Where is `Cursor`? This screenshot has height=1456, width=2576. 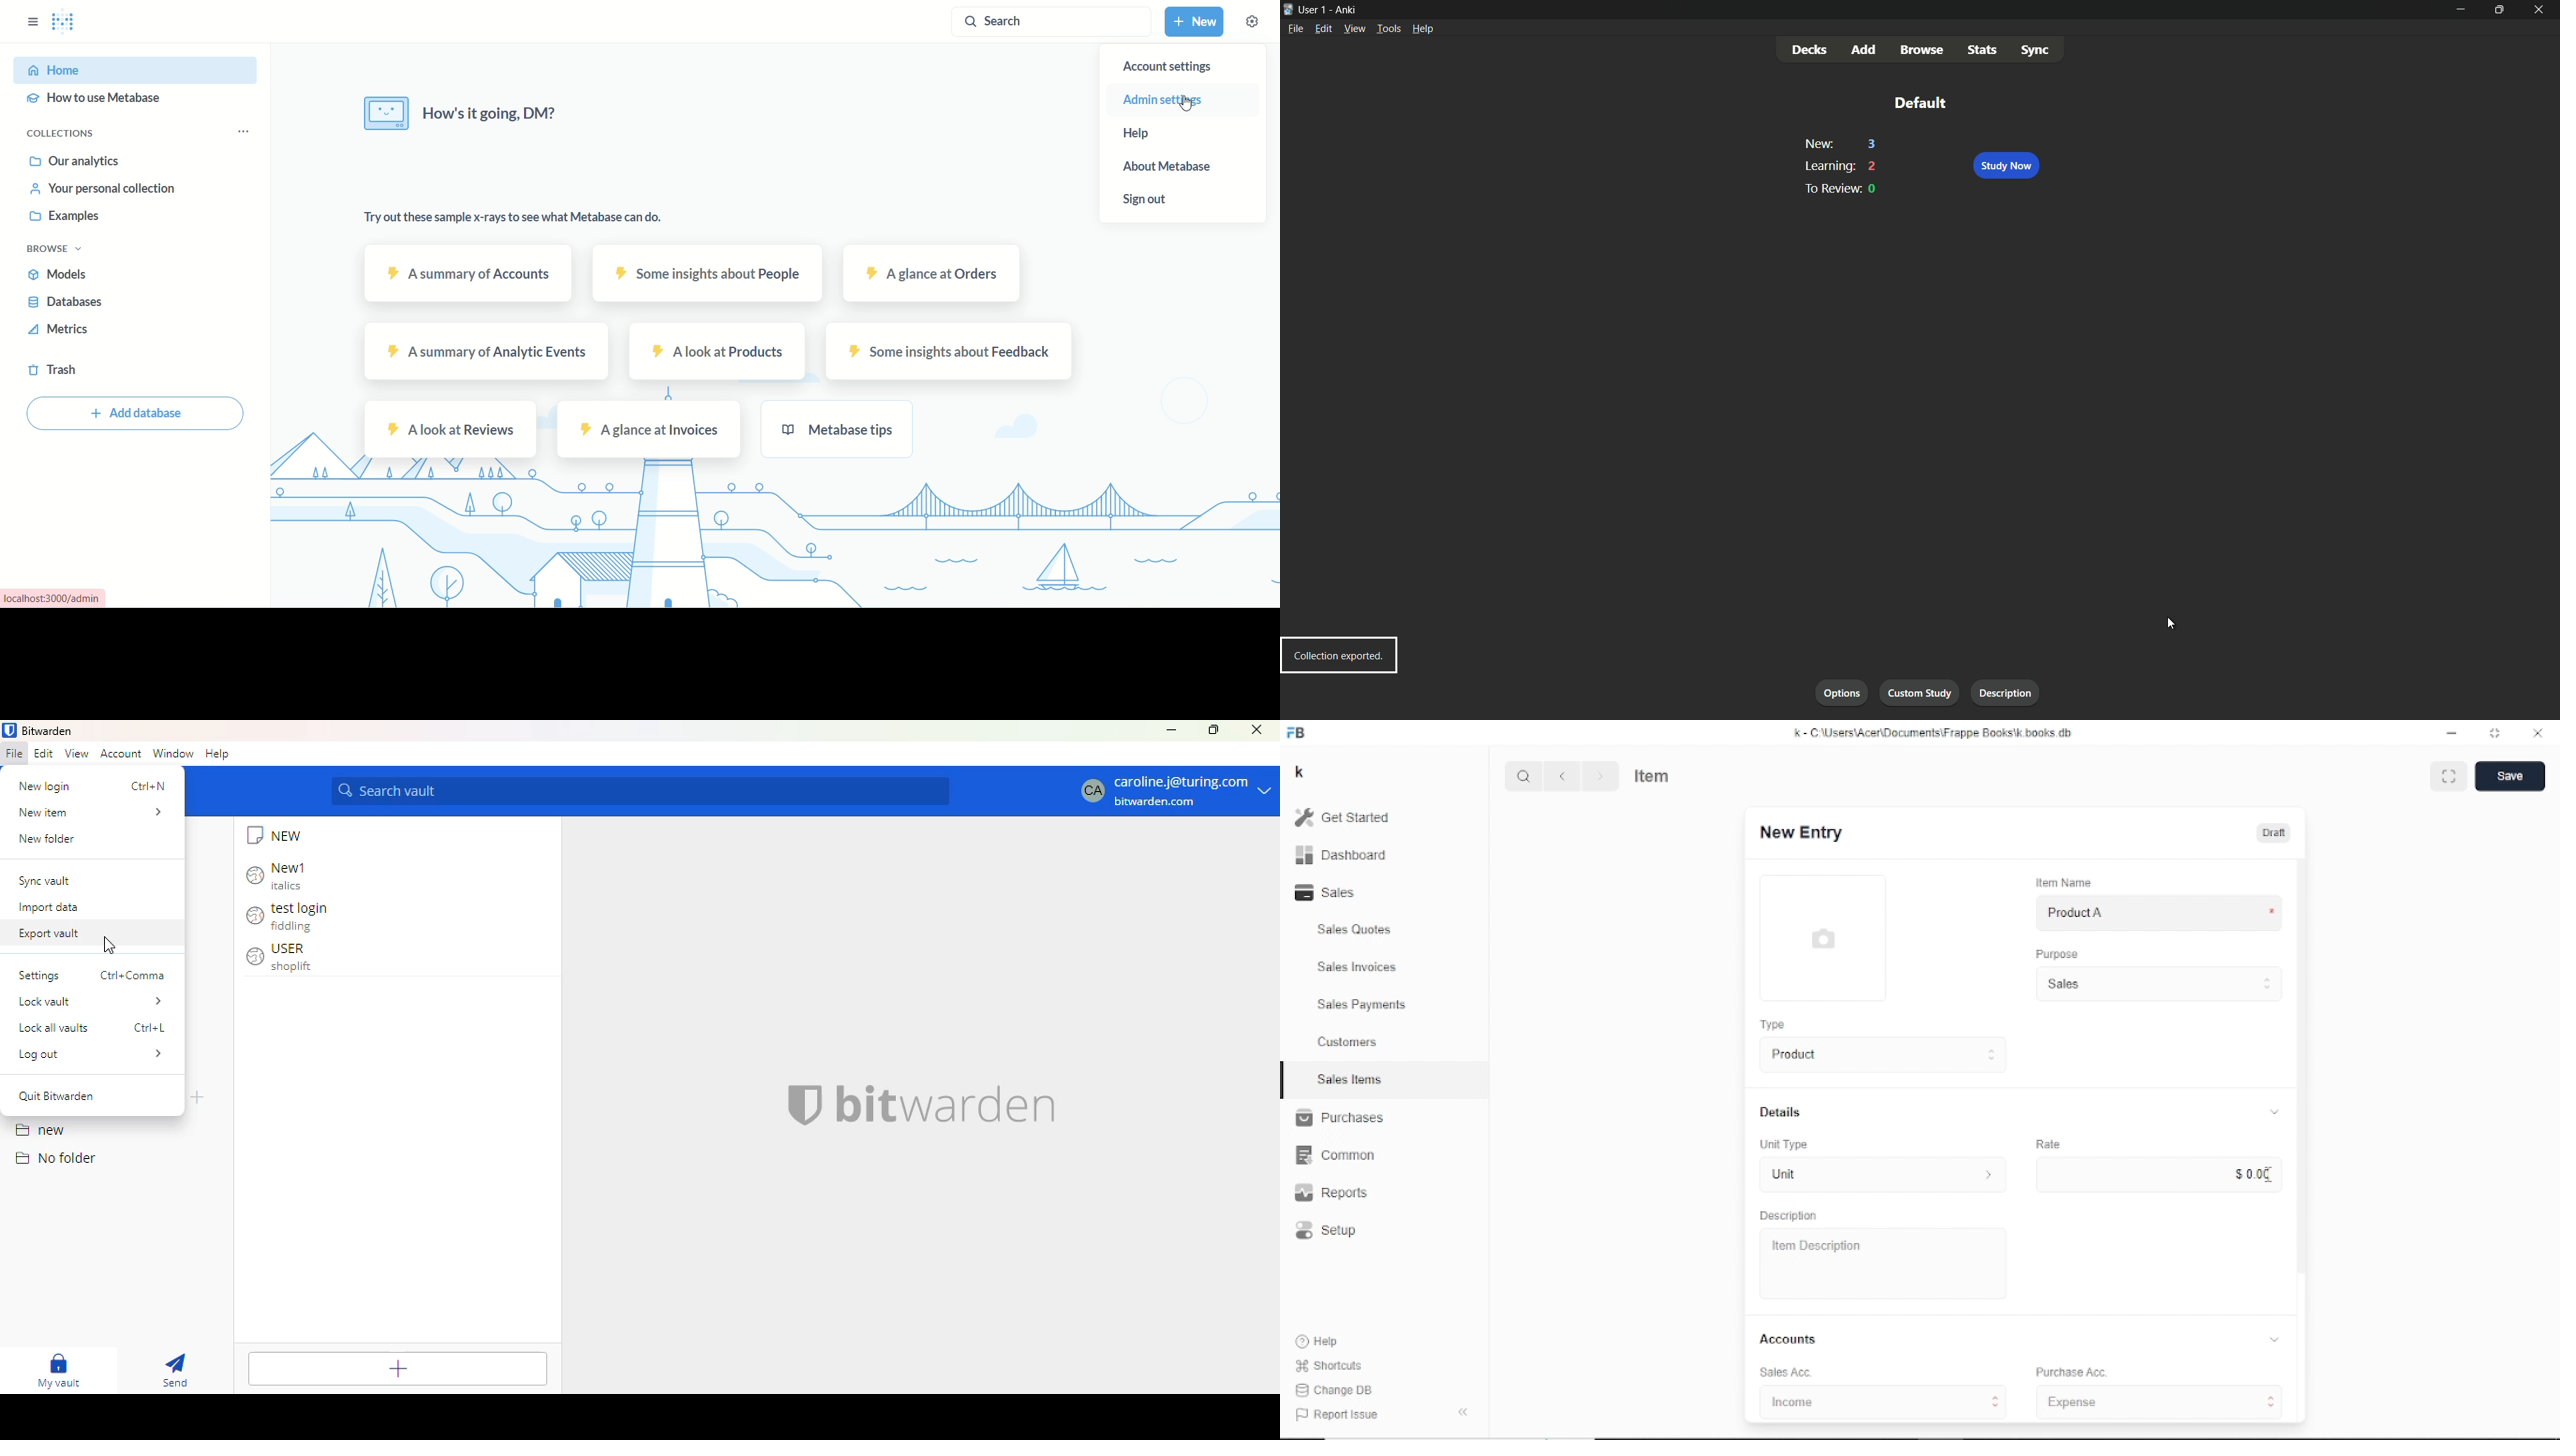
Cursor is located at coordinates (2269, 1175).